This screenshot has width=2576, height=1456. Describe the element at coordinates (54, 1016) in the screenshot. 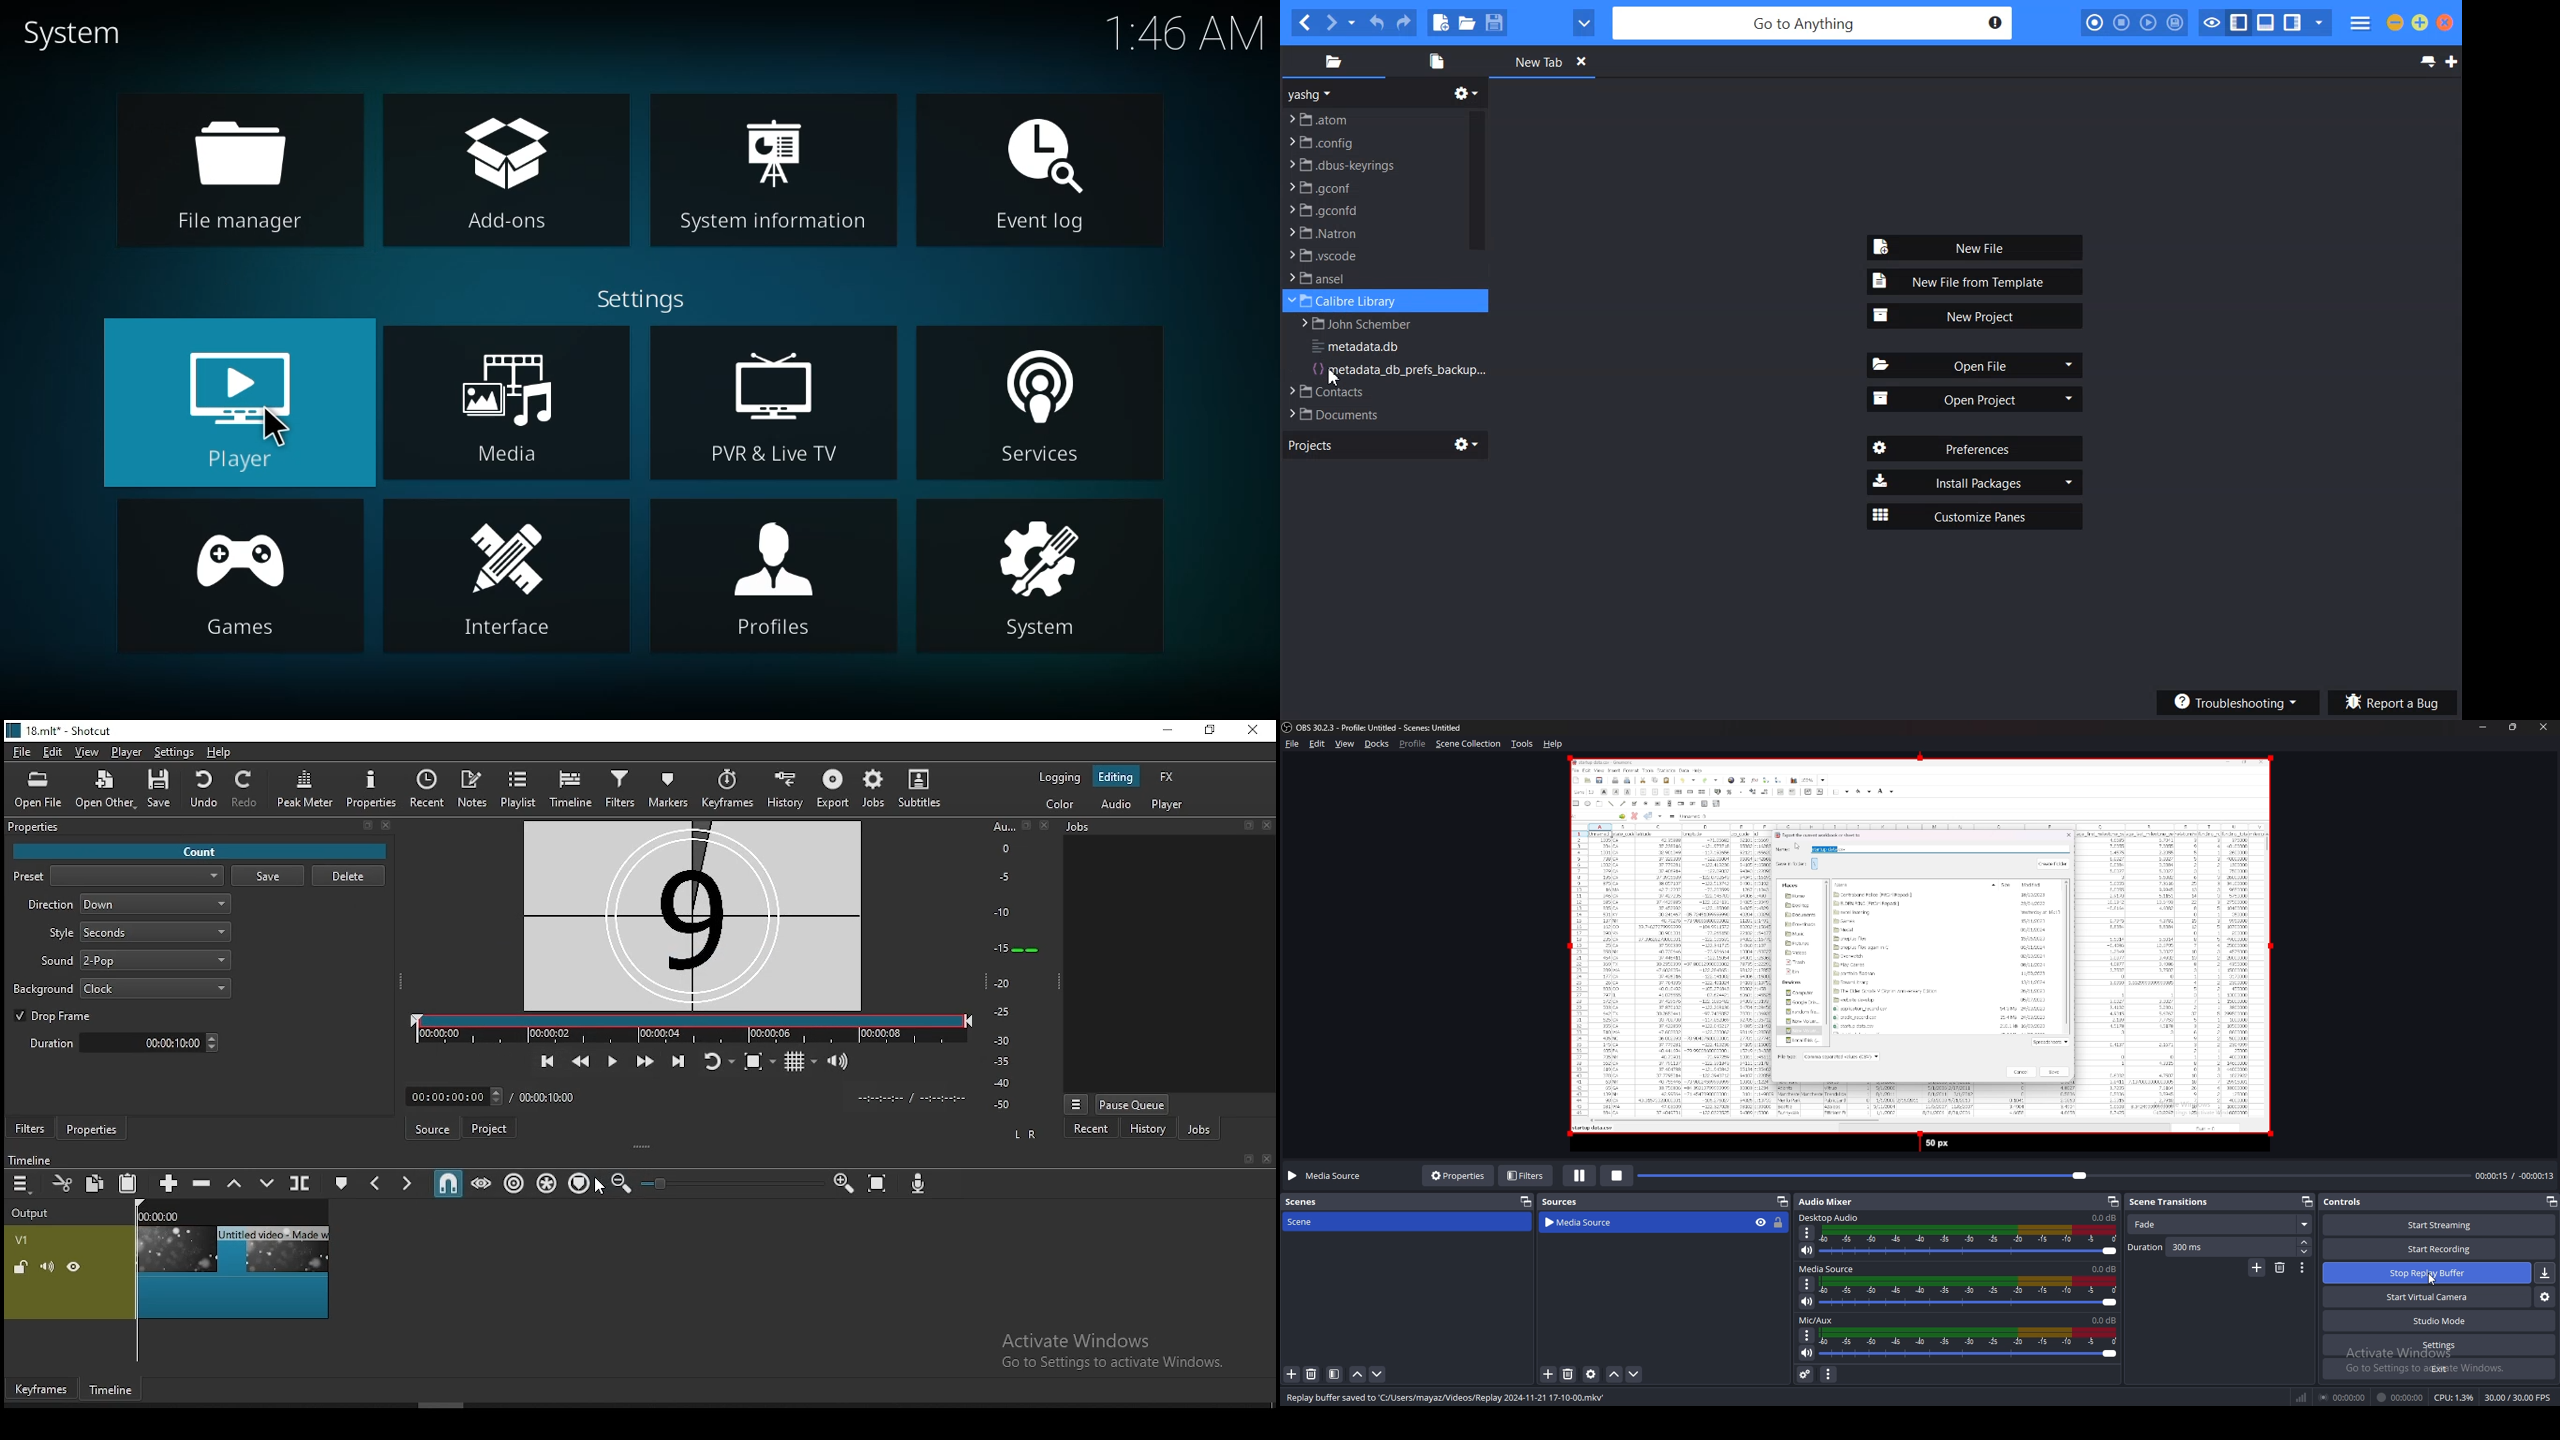

I see `drop frame on/off` at that location.